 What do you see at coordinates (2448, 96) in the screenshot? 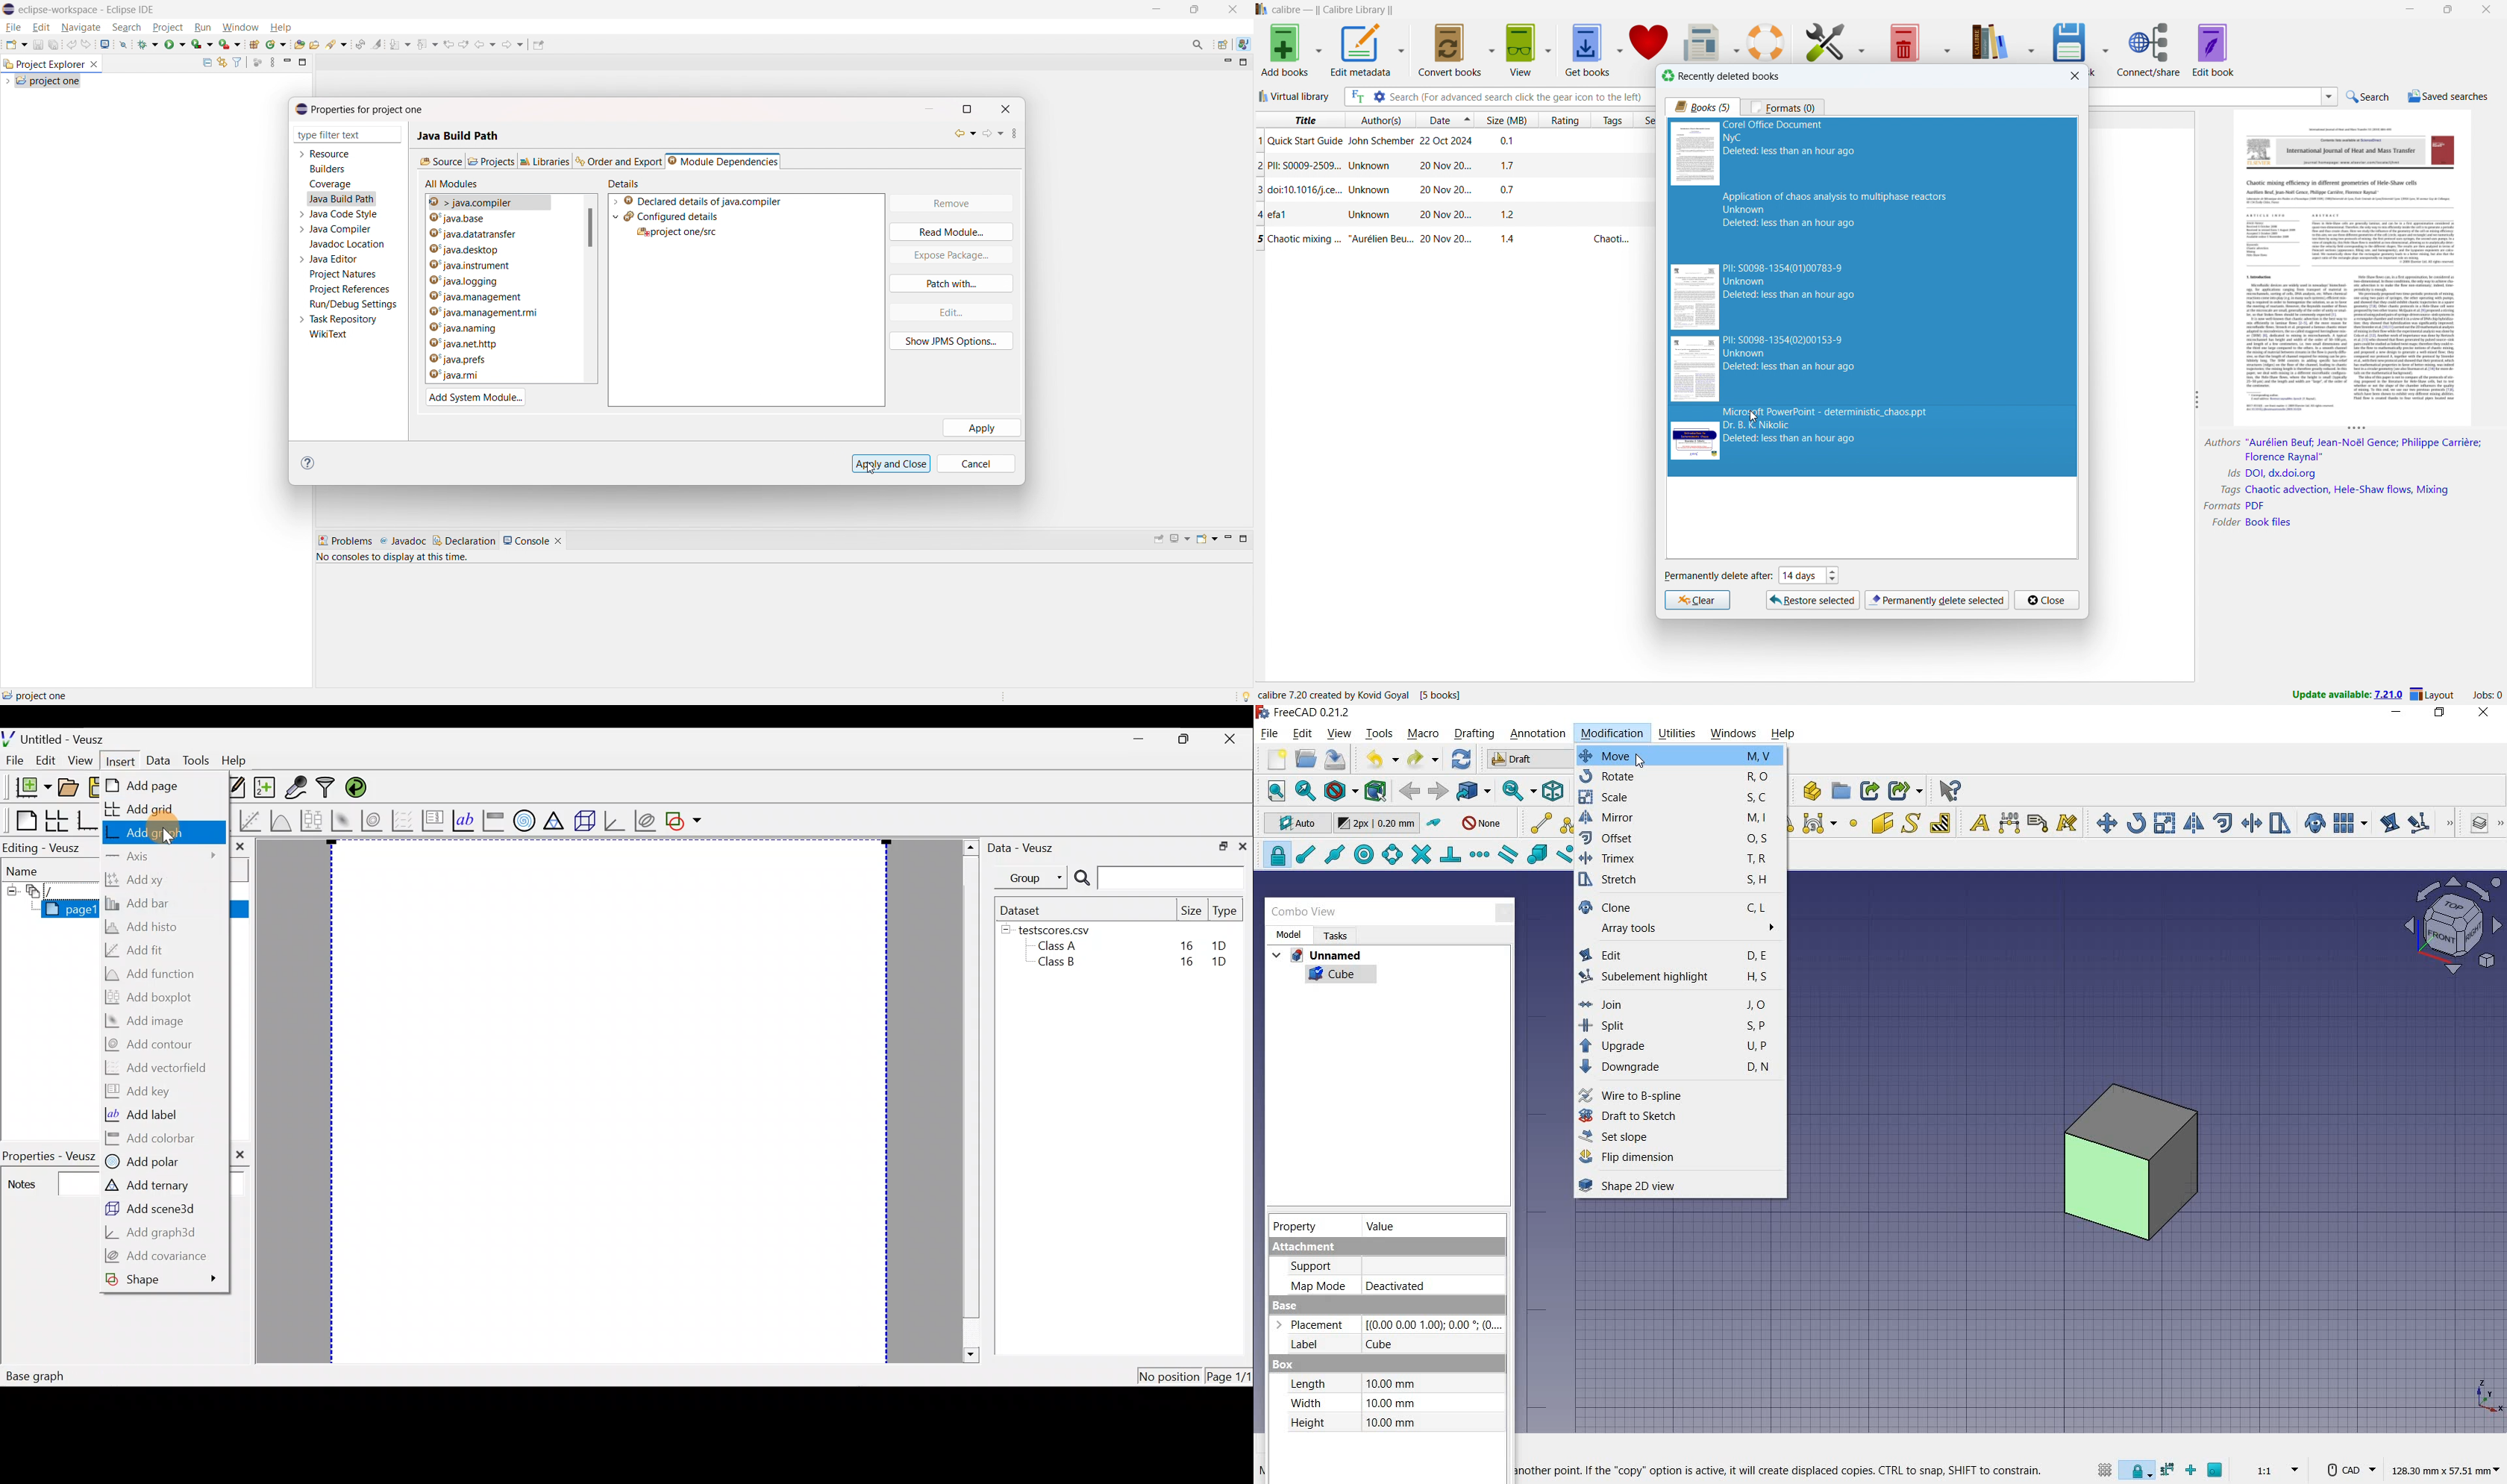
I see `saved searches menu` at bounding box center [2448, 96].